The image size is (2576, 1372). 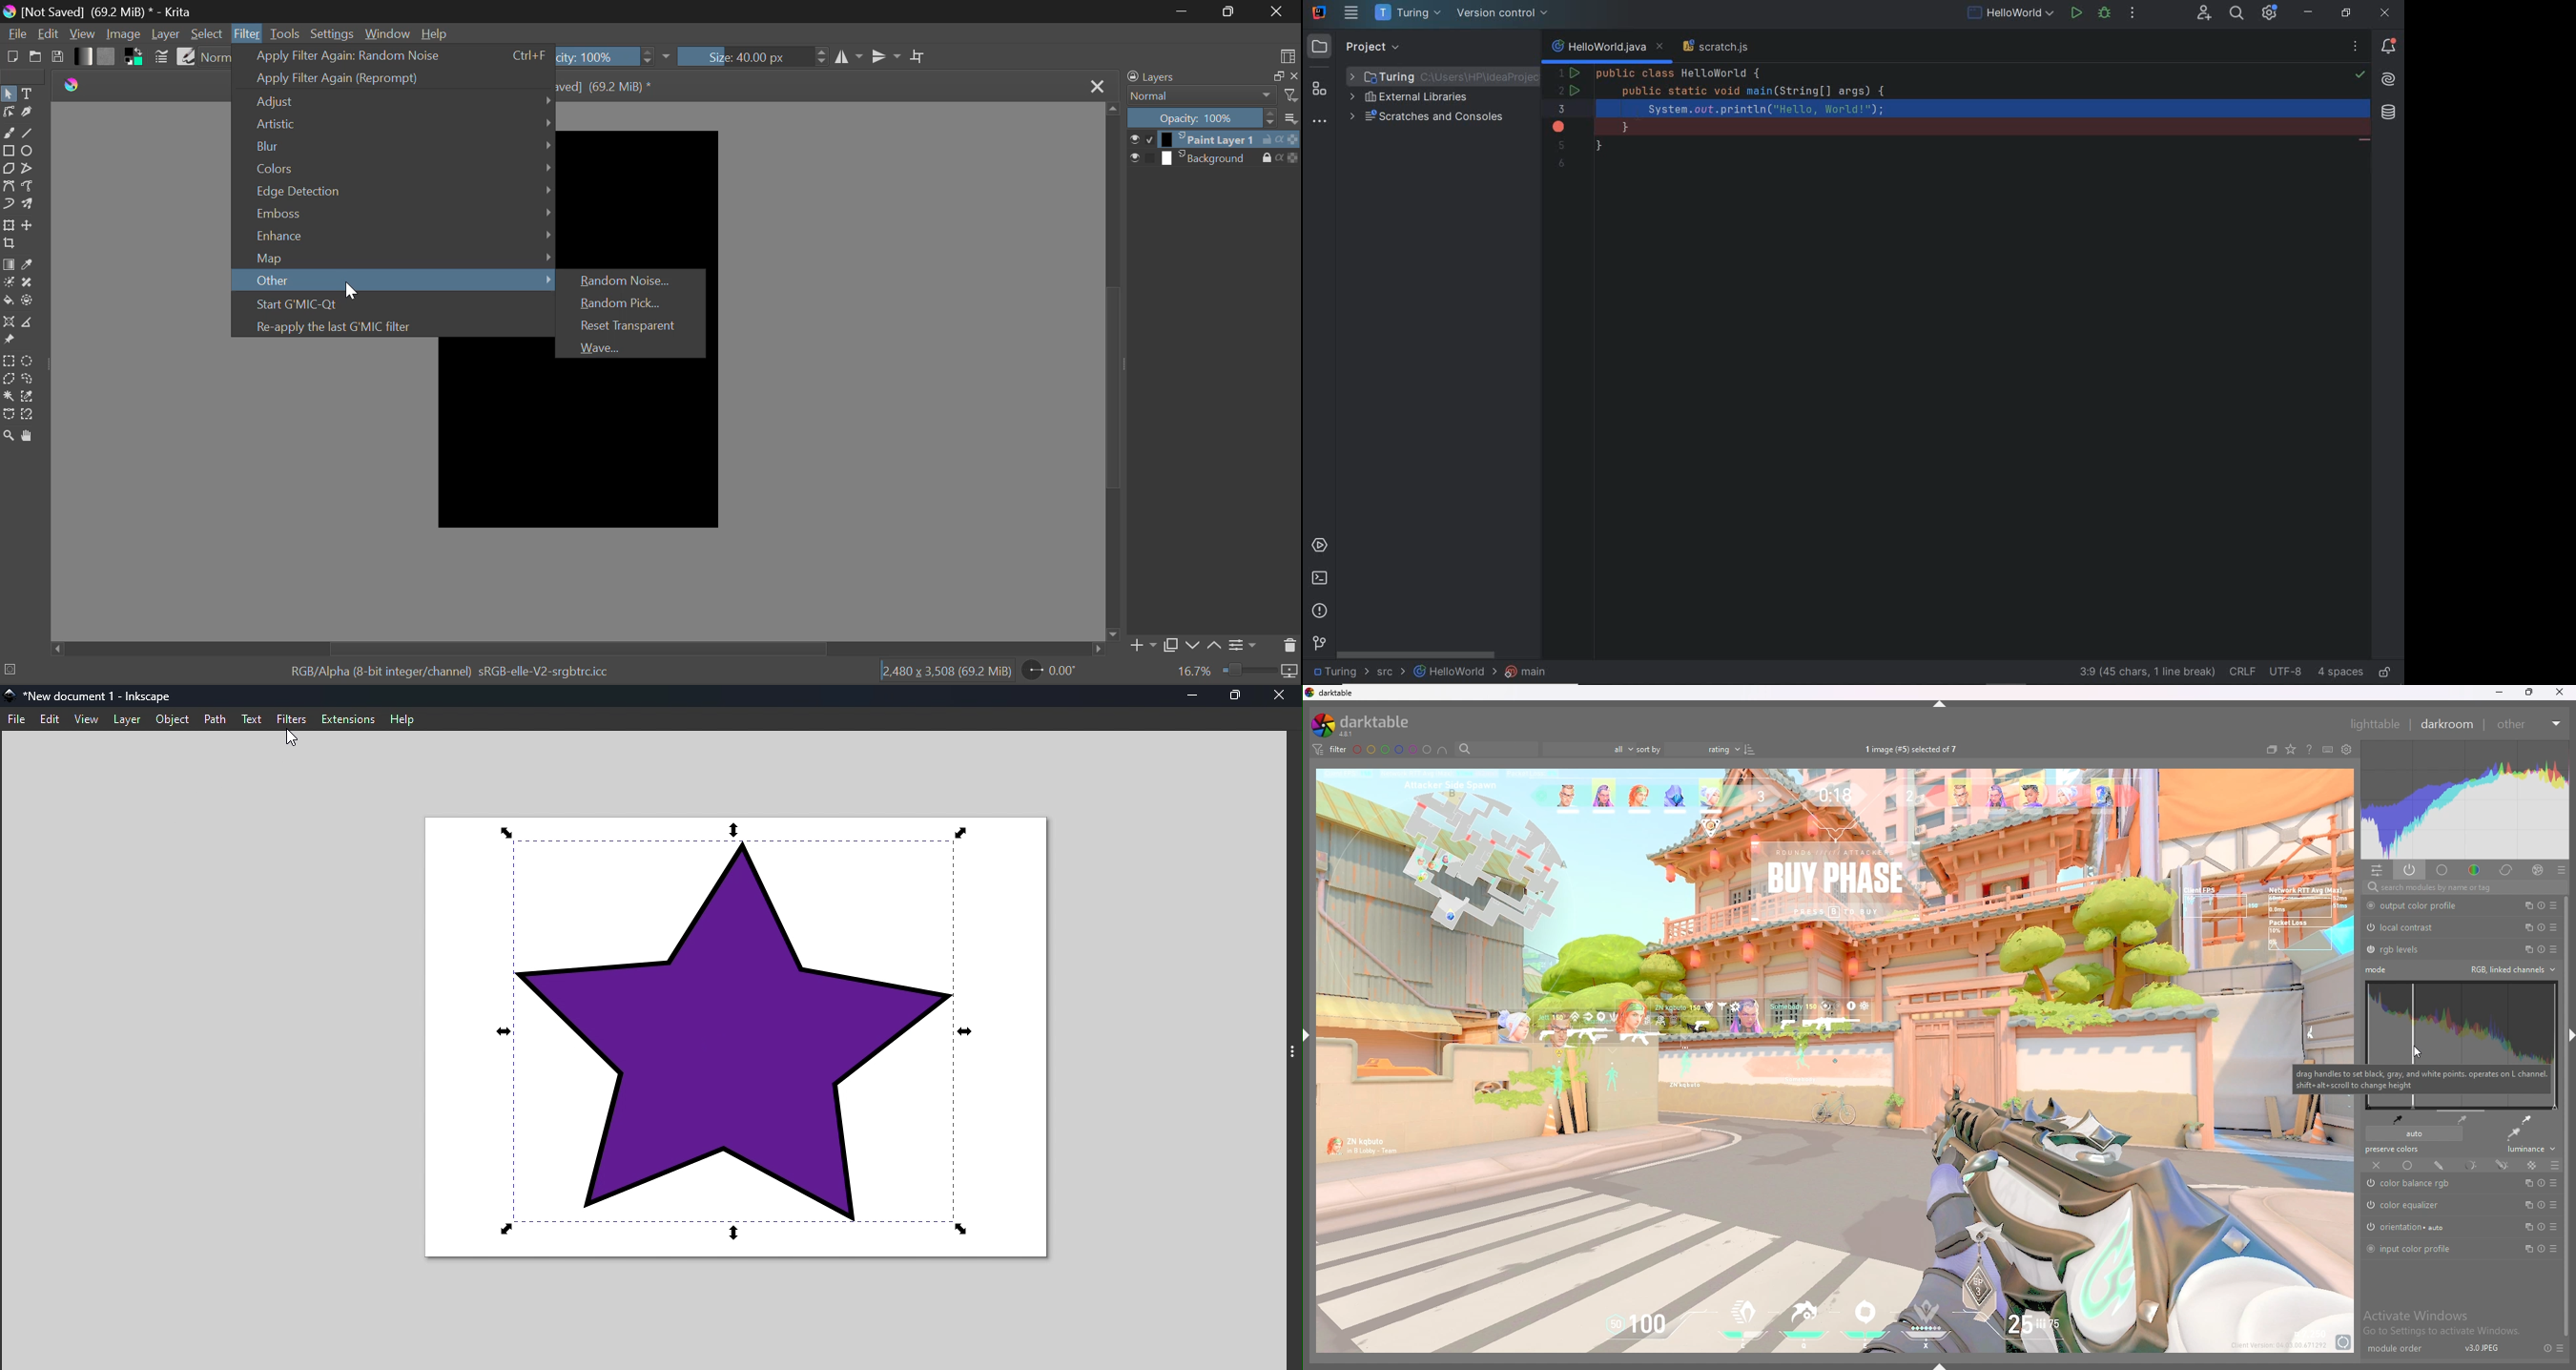 What do you see at coordinates (2361, 75) in the screenshot?
I see `highlights problems: no problem` at bounding box center [2361, 75].